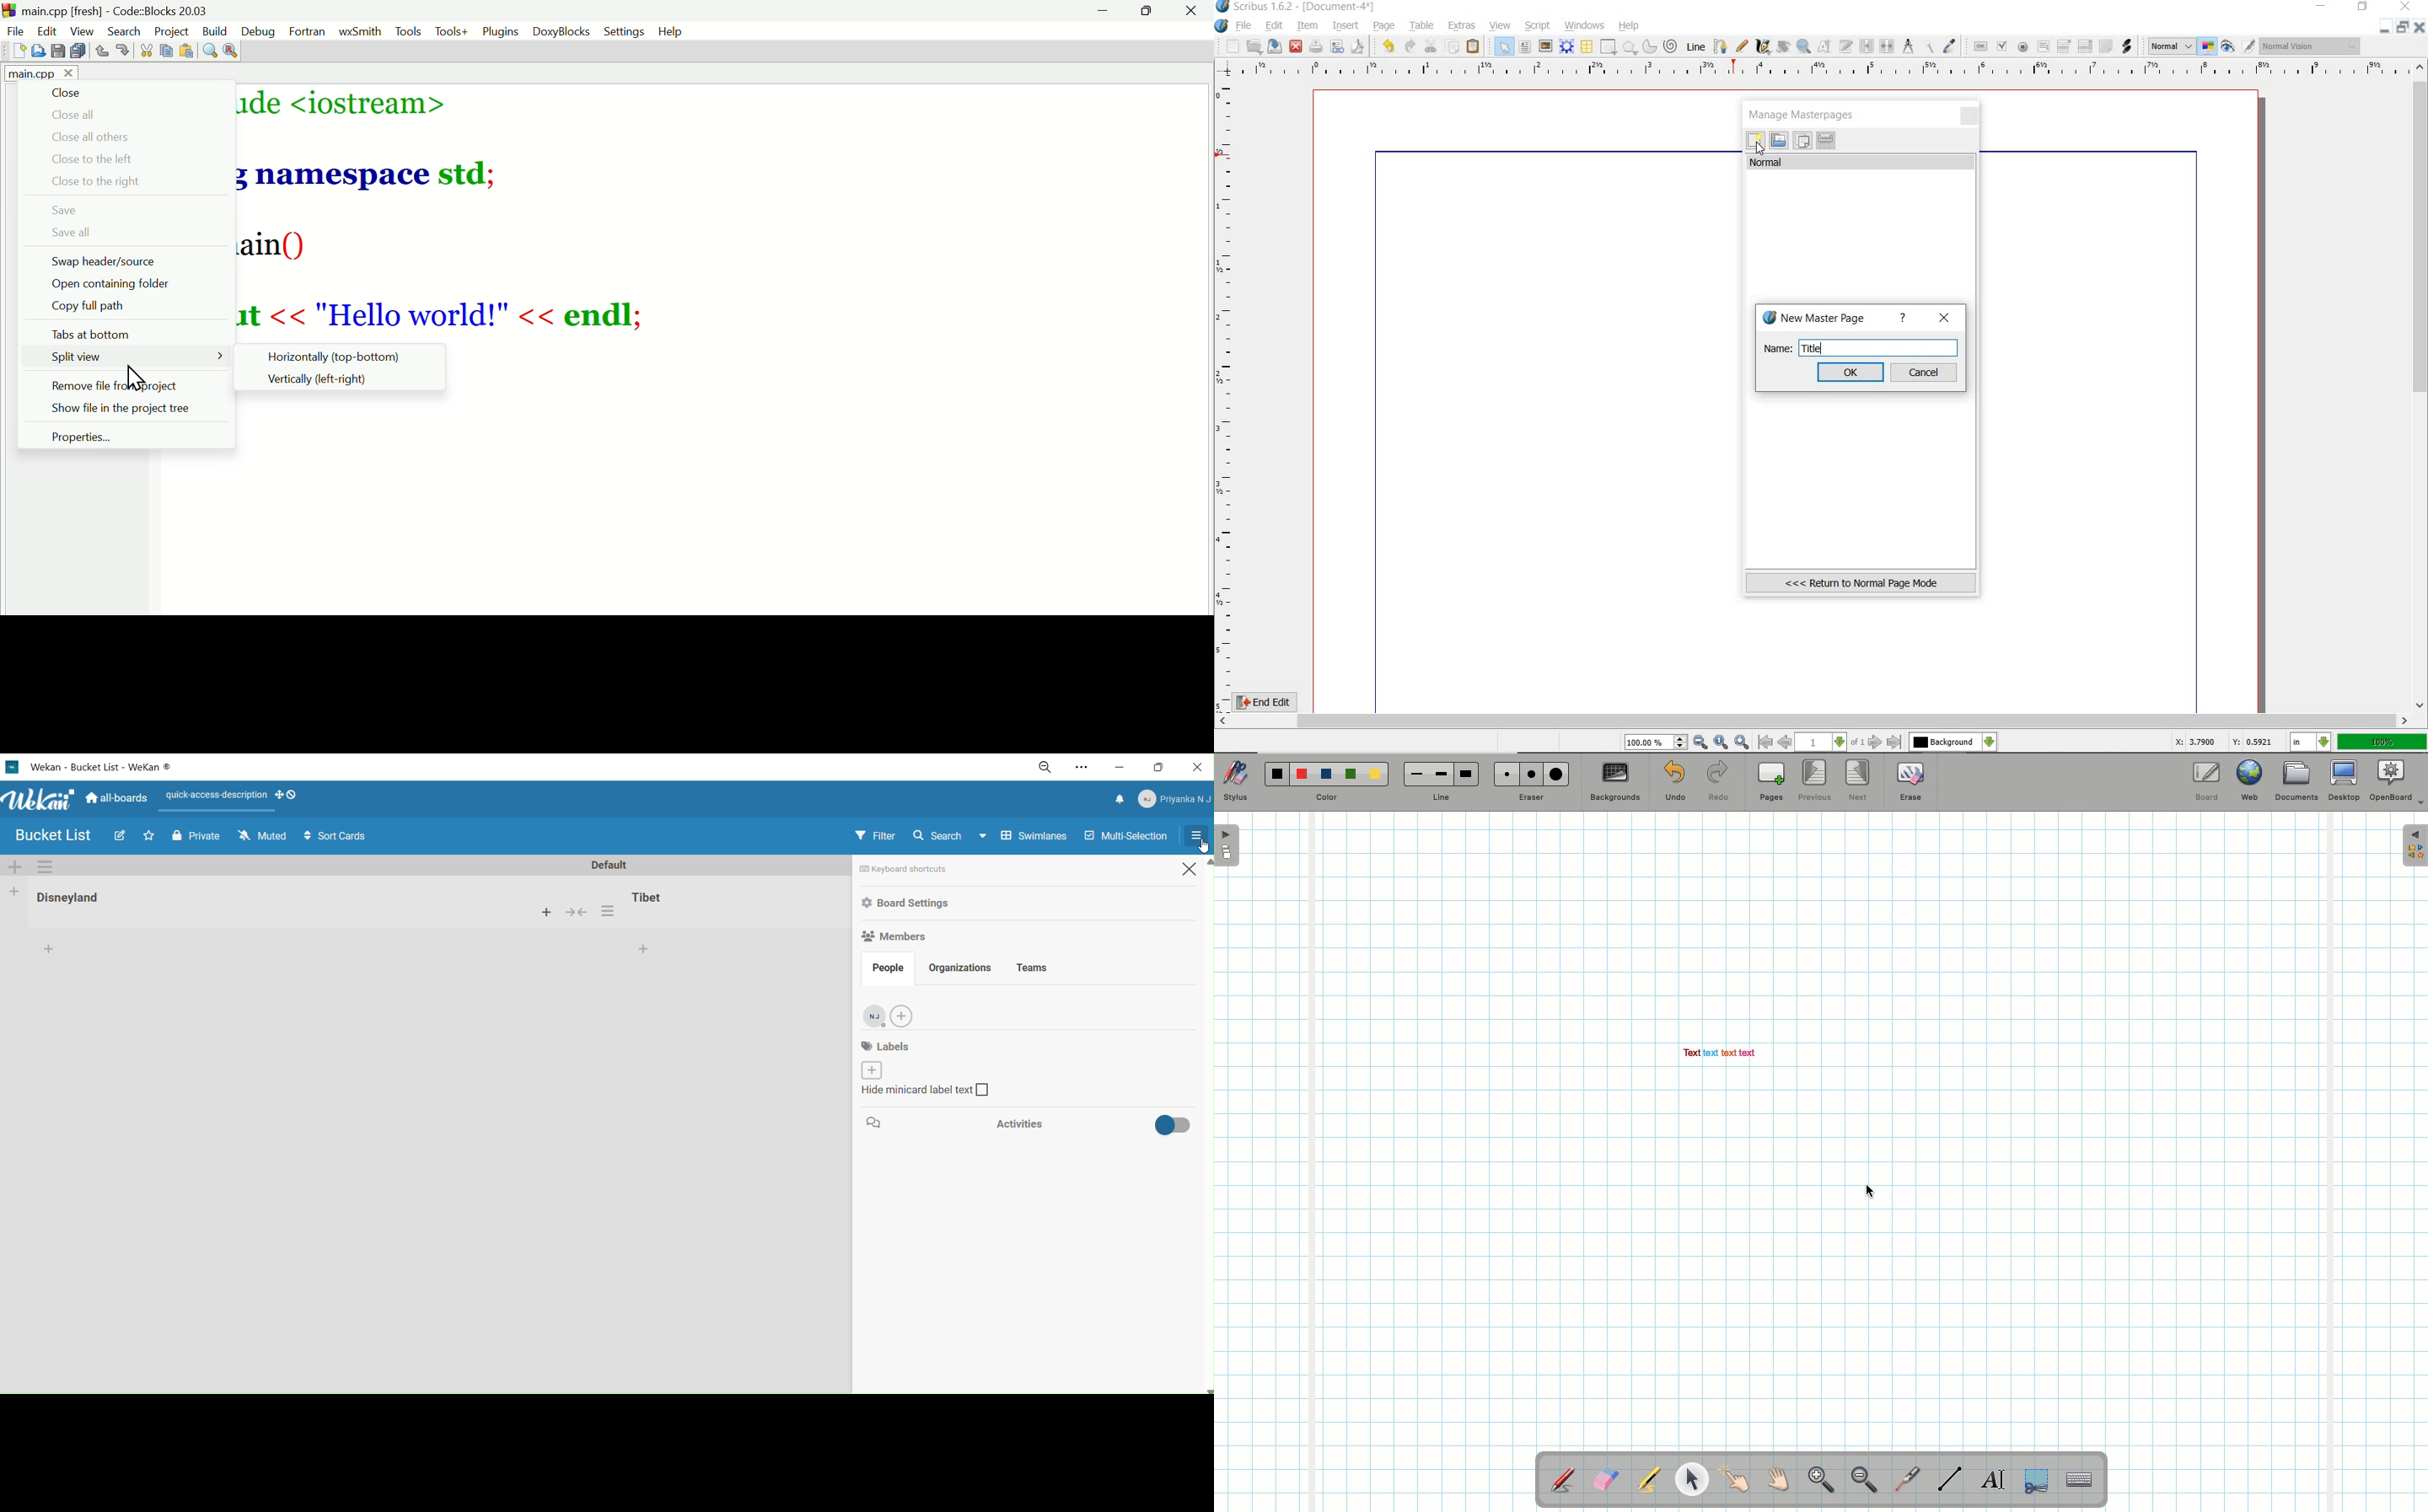  I want to click on file, so click(1244, 26).